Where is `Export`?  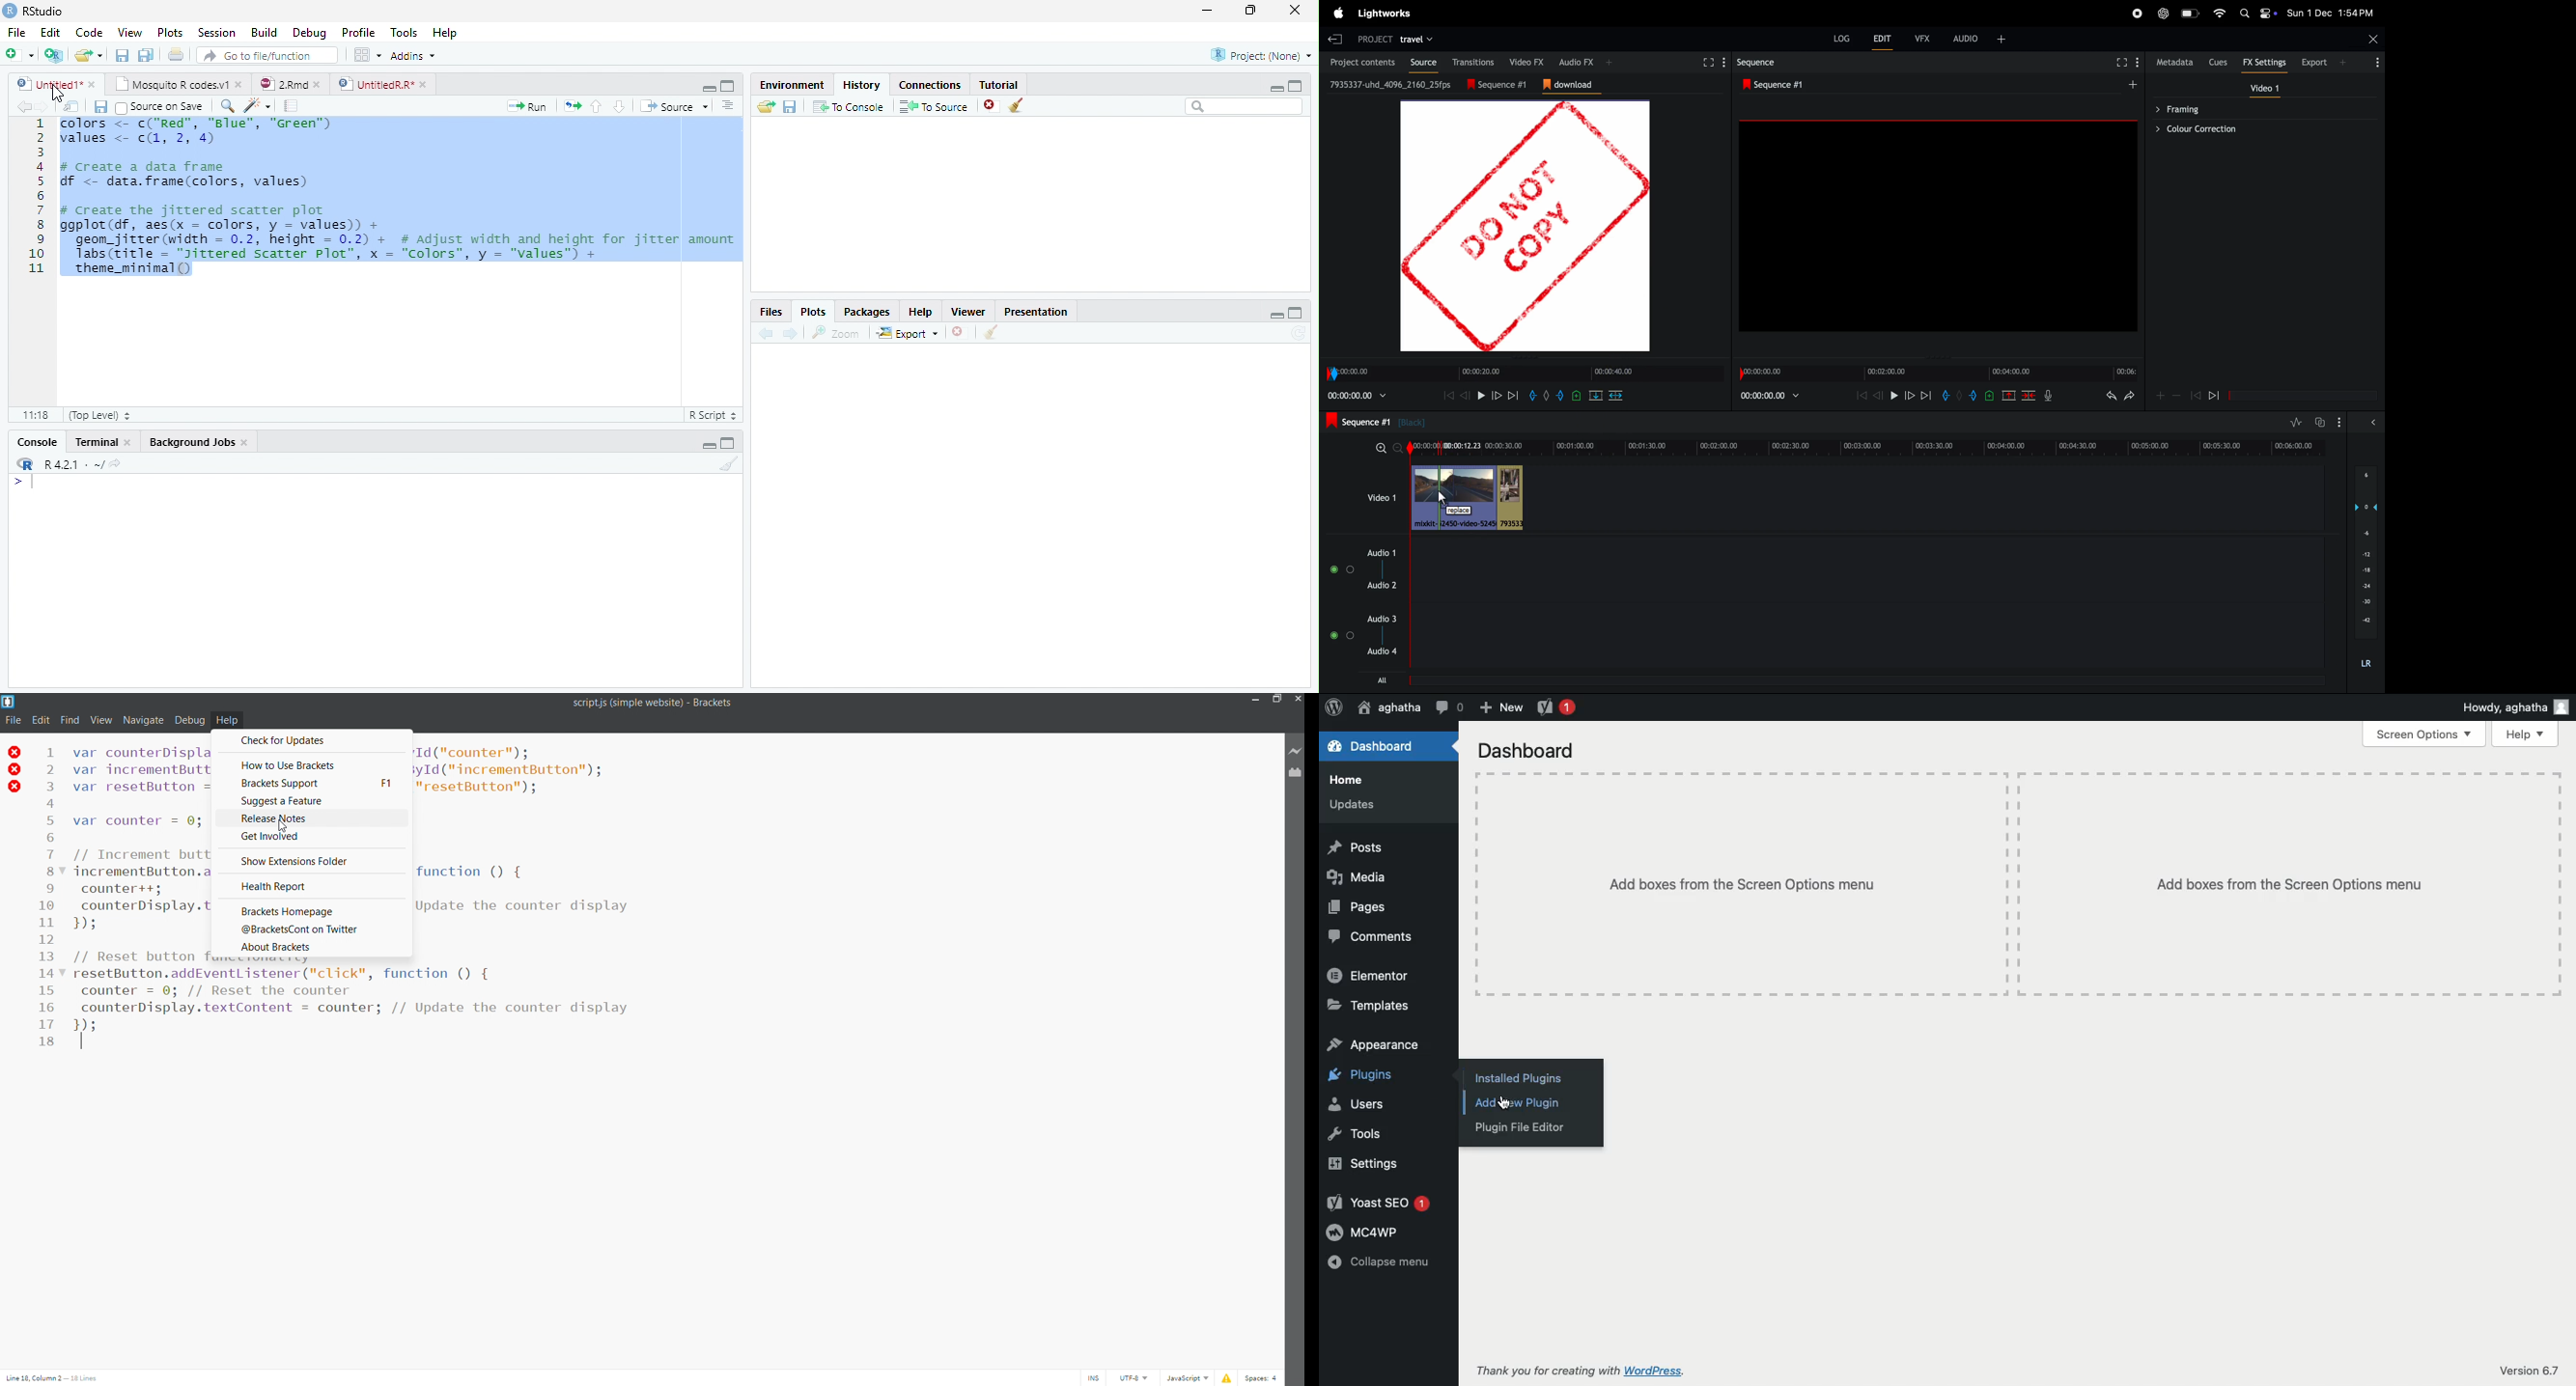
Export is located at coordinates (909, 332).